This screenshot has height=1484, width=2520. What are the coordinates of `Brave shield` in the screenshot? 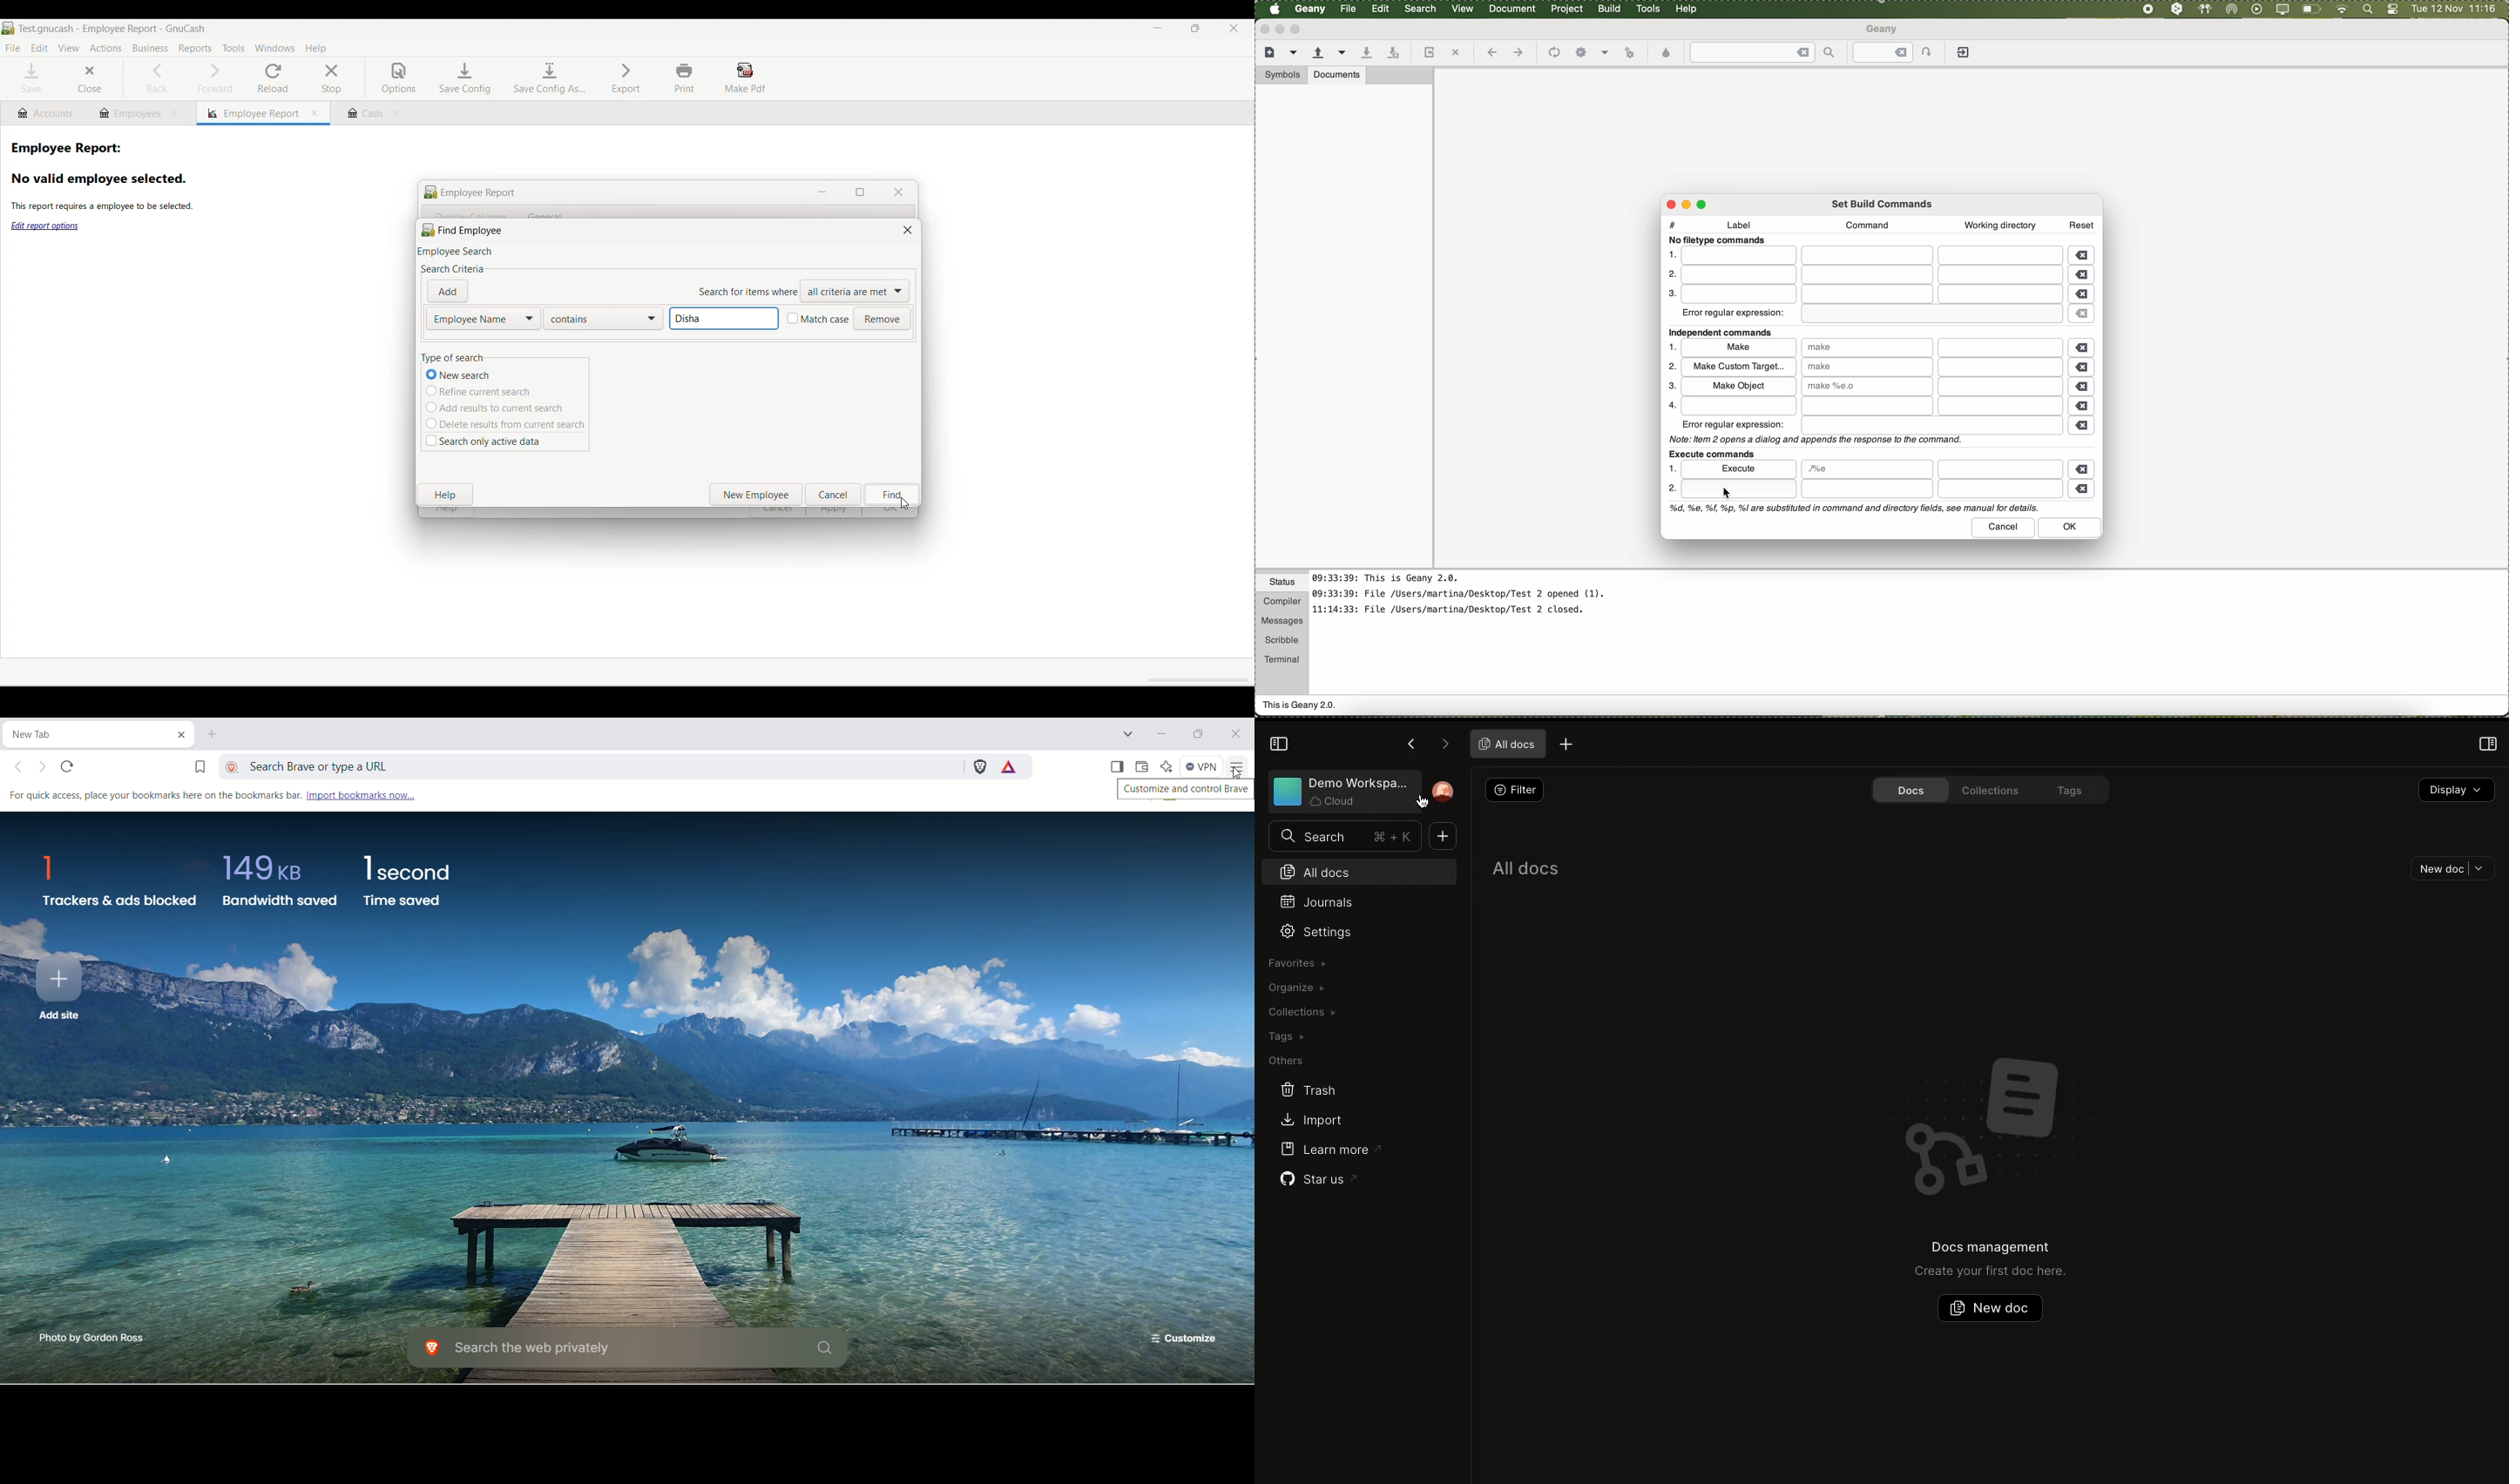 It's located at (979, 767).